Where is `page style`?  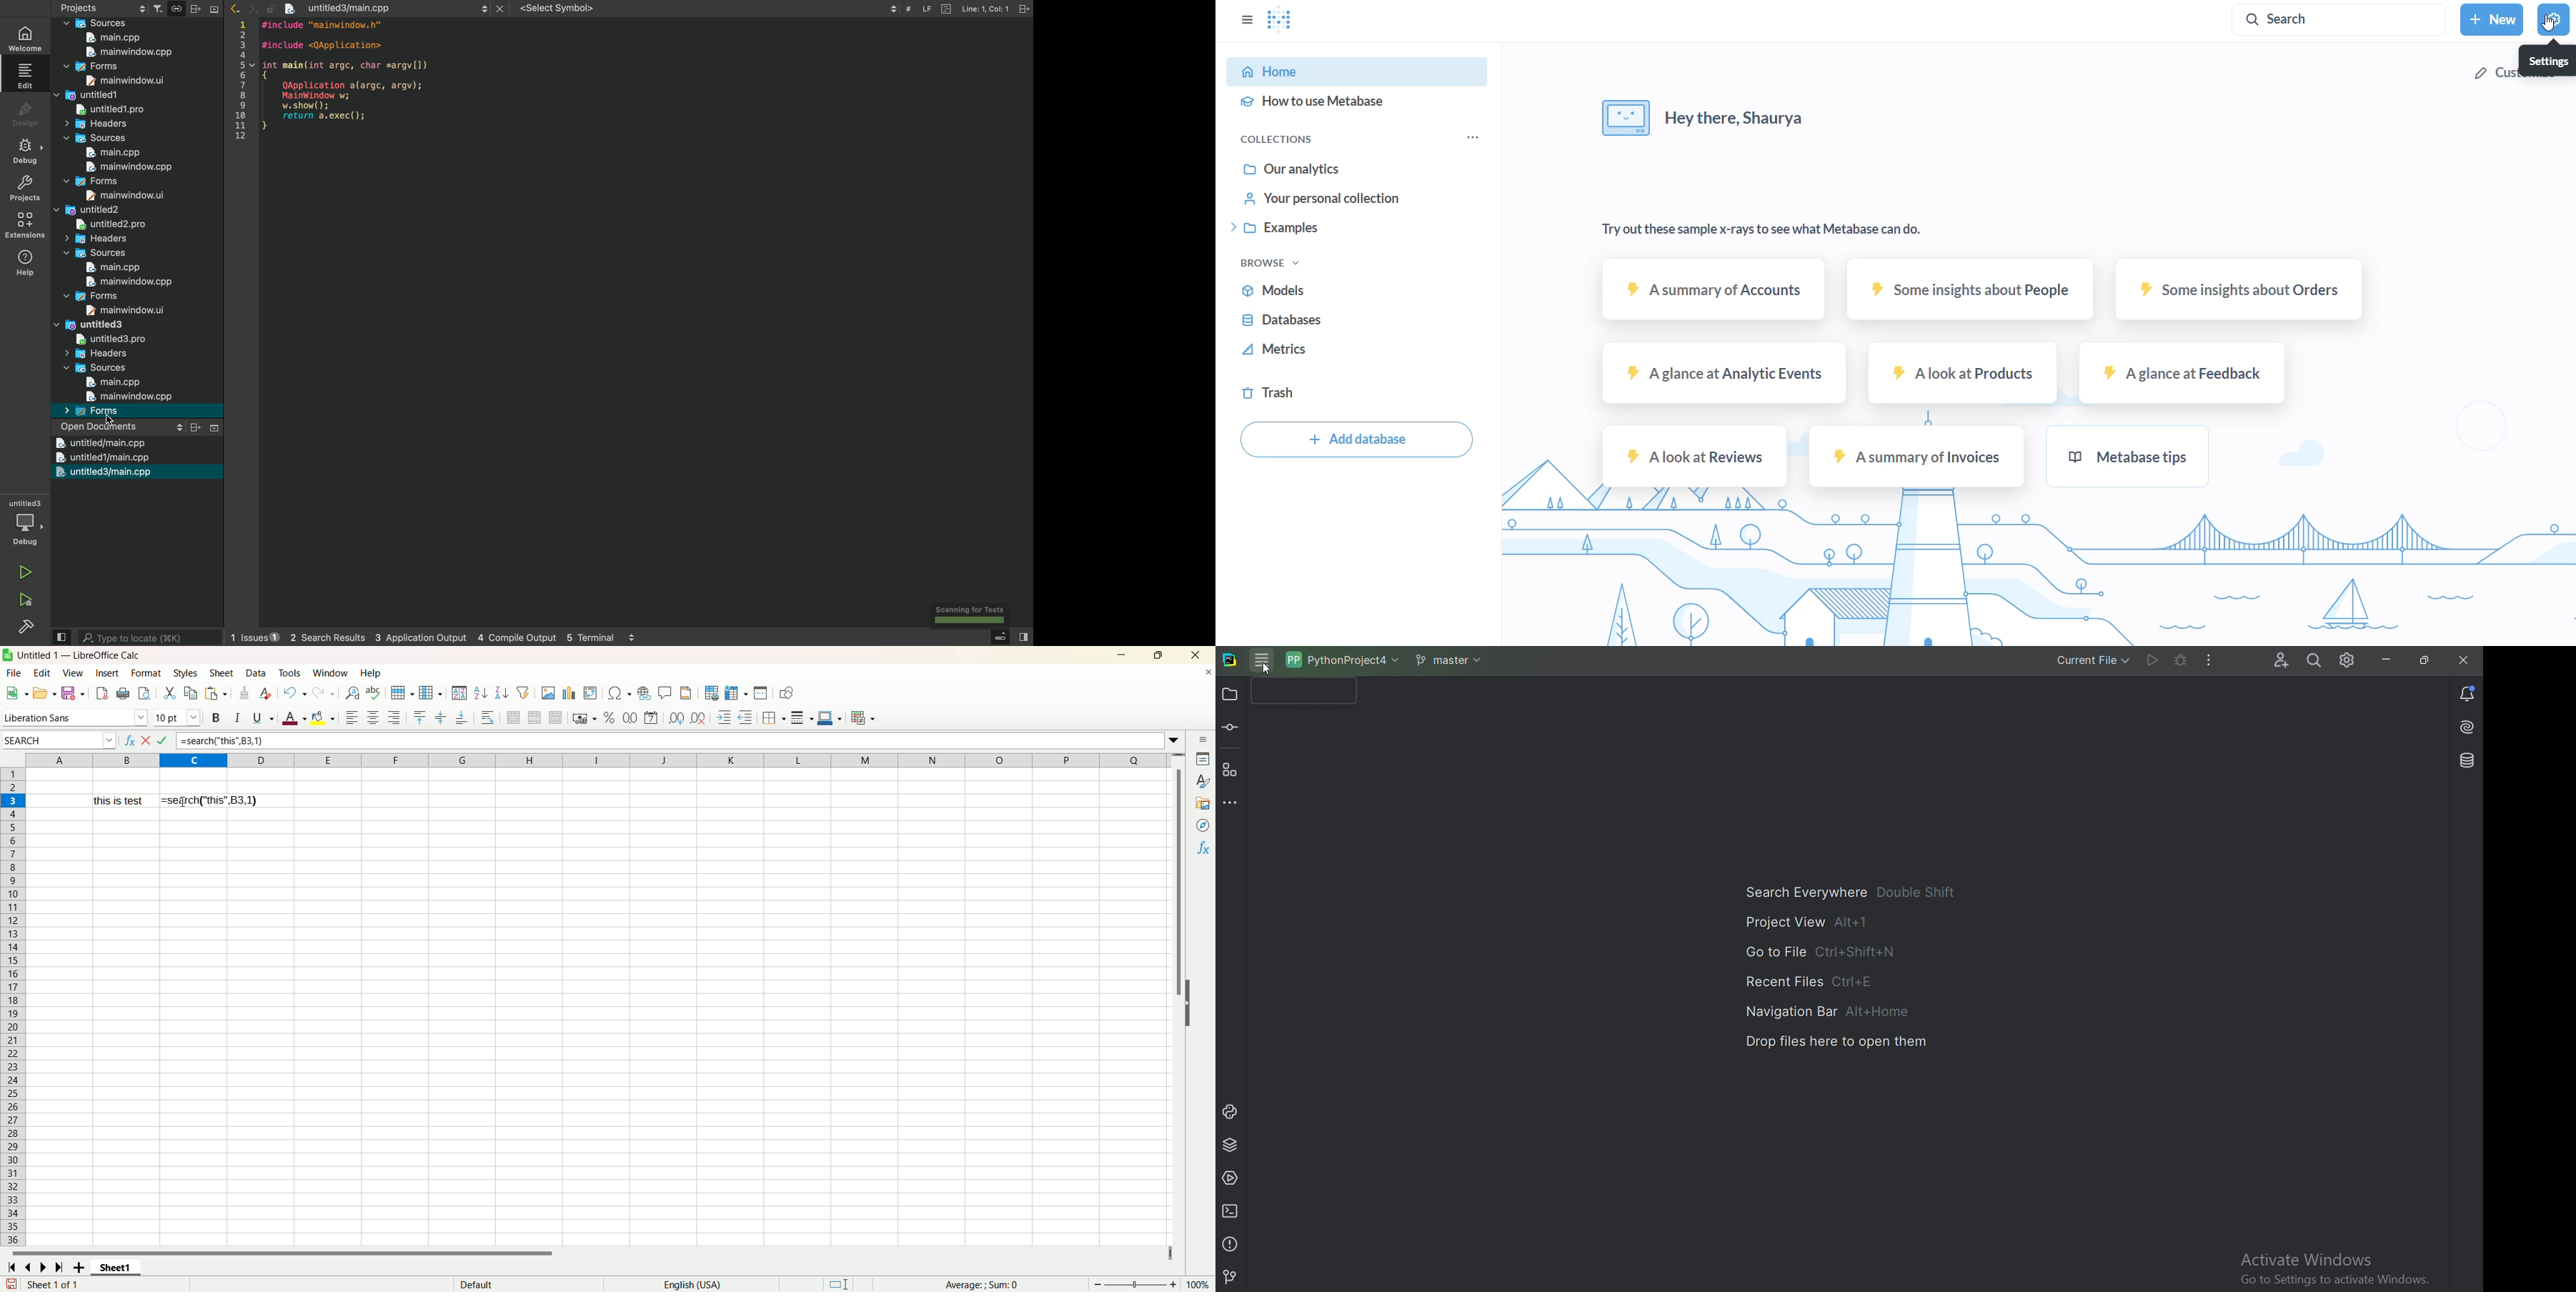 page style is located at coordinates (477, 1284).